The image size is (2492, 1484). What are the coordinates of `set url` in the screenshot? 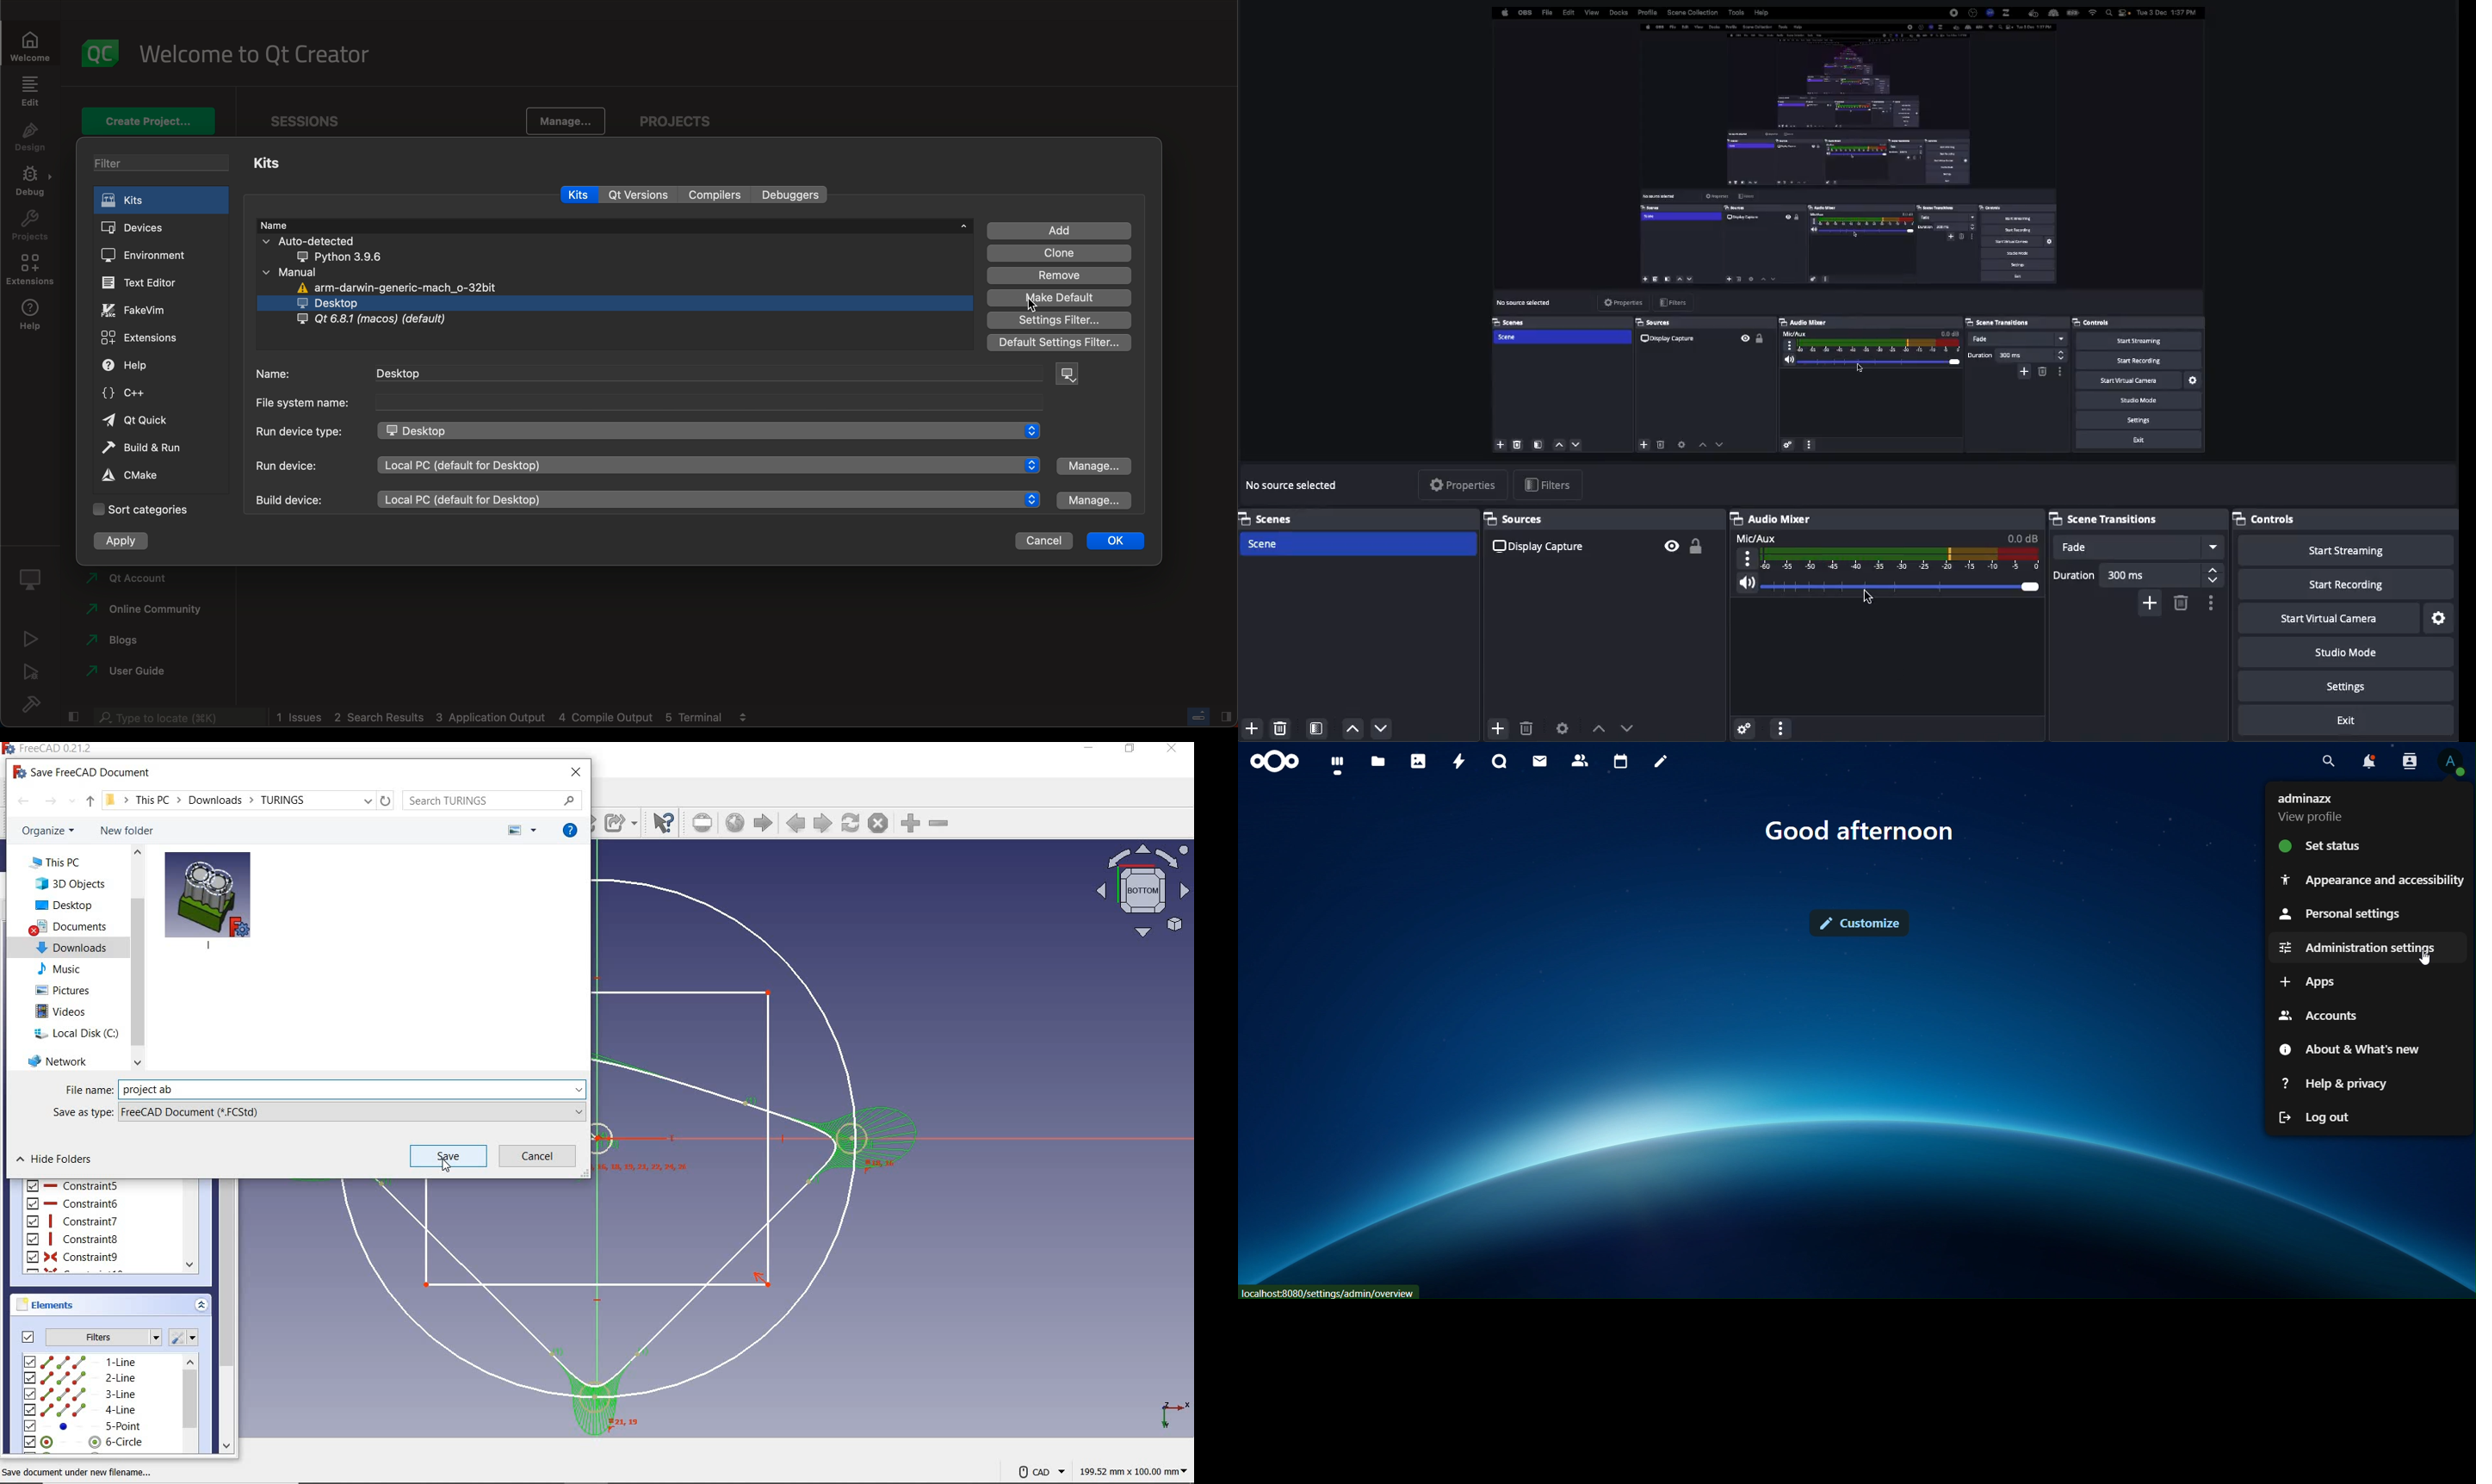 It's located at (704, 823).